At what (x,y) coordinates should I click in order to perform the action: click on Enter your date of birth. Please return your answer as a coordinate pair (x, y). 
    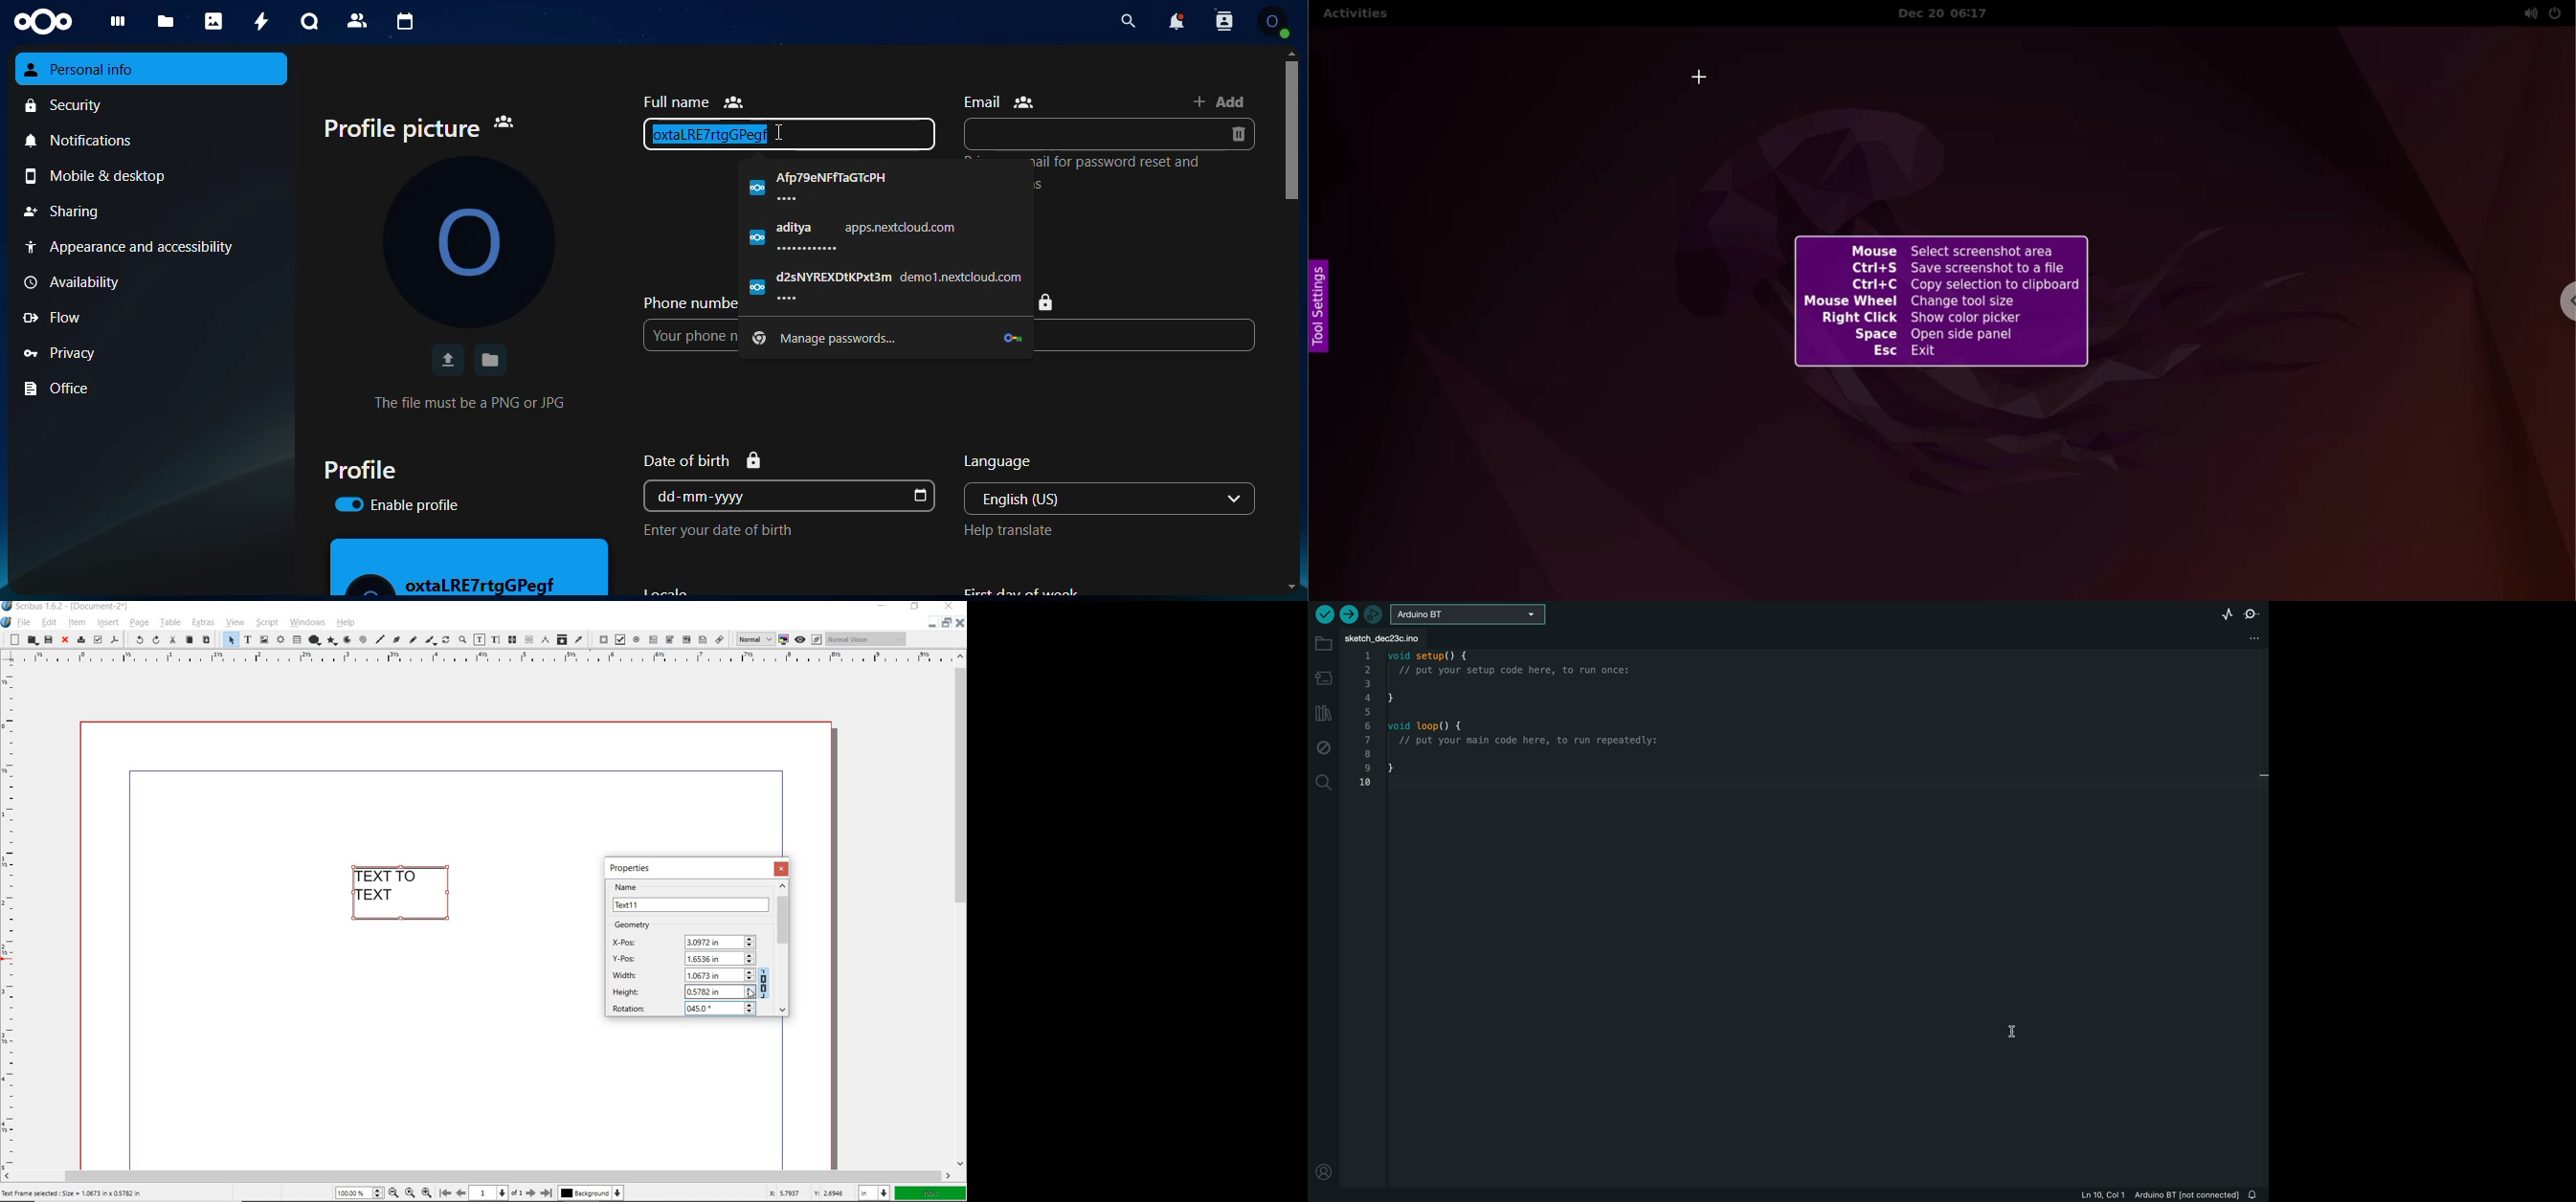
    Looking at the image, I should click on (717, 530).